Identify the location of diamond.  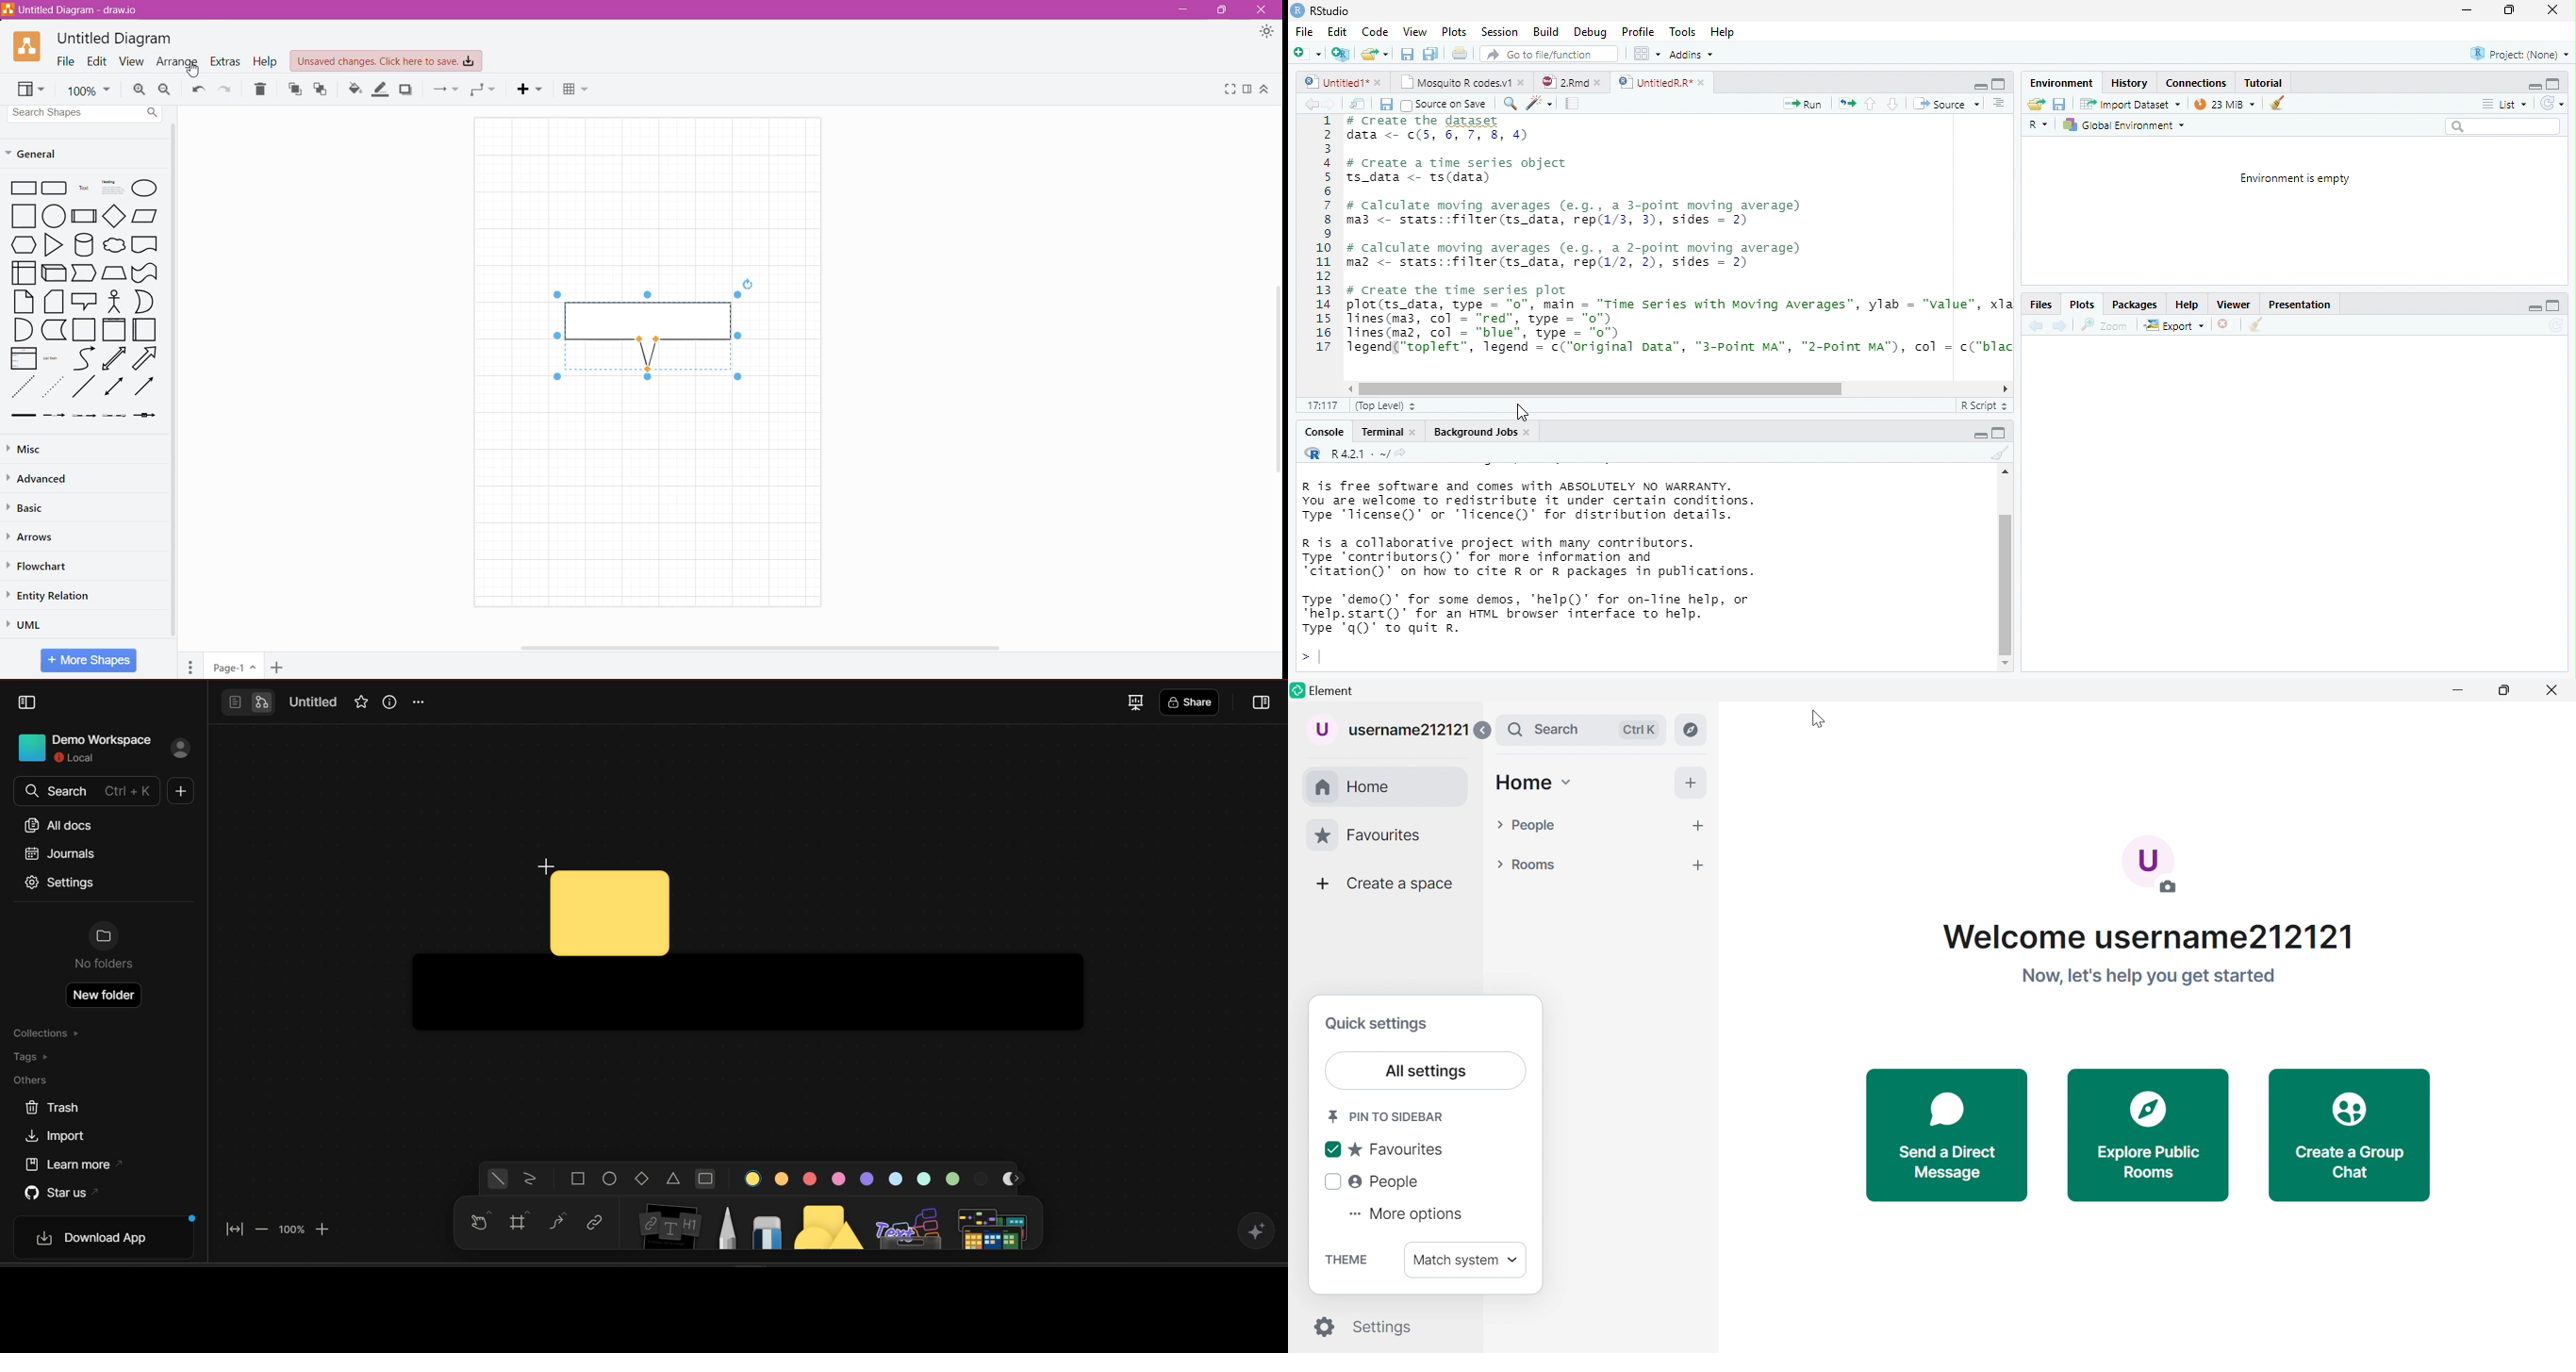
(114, 215).